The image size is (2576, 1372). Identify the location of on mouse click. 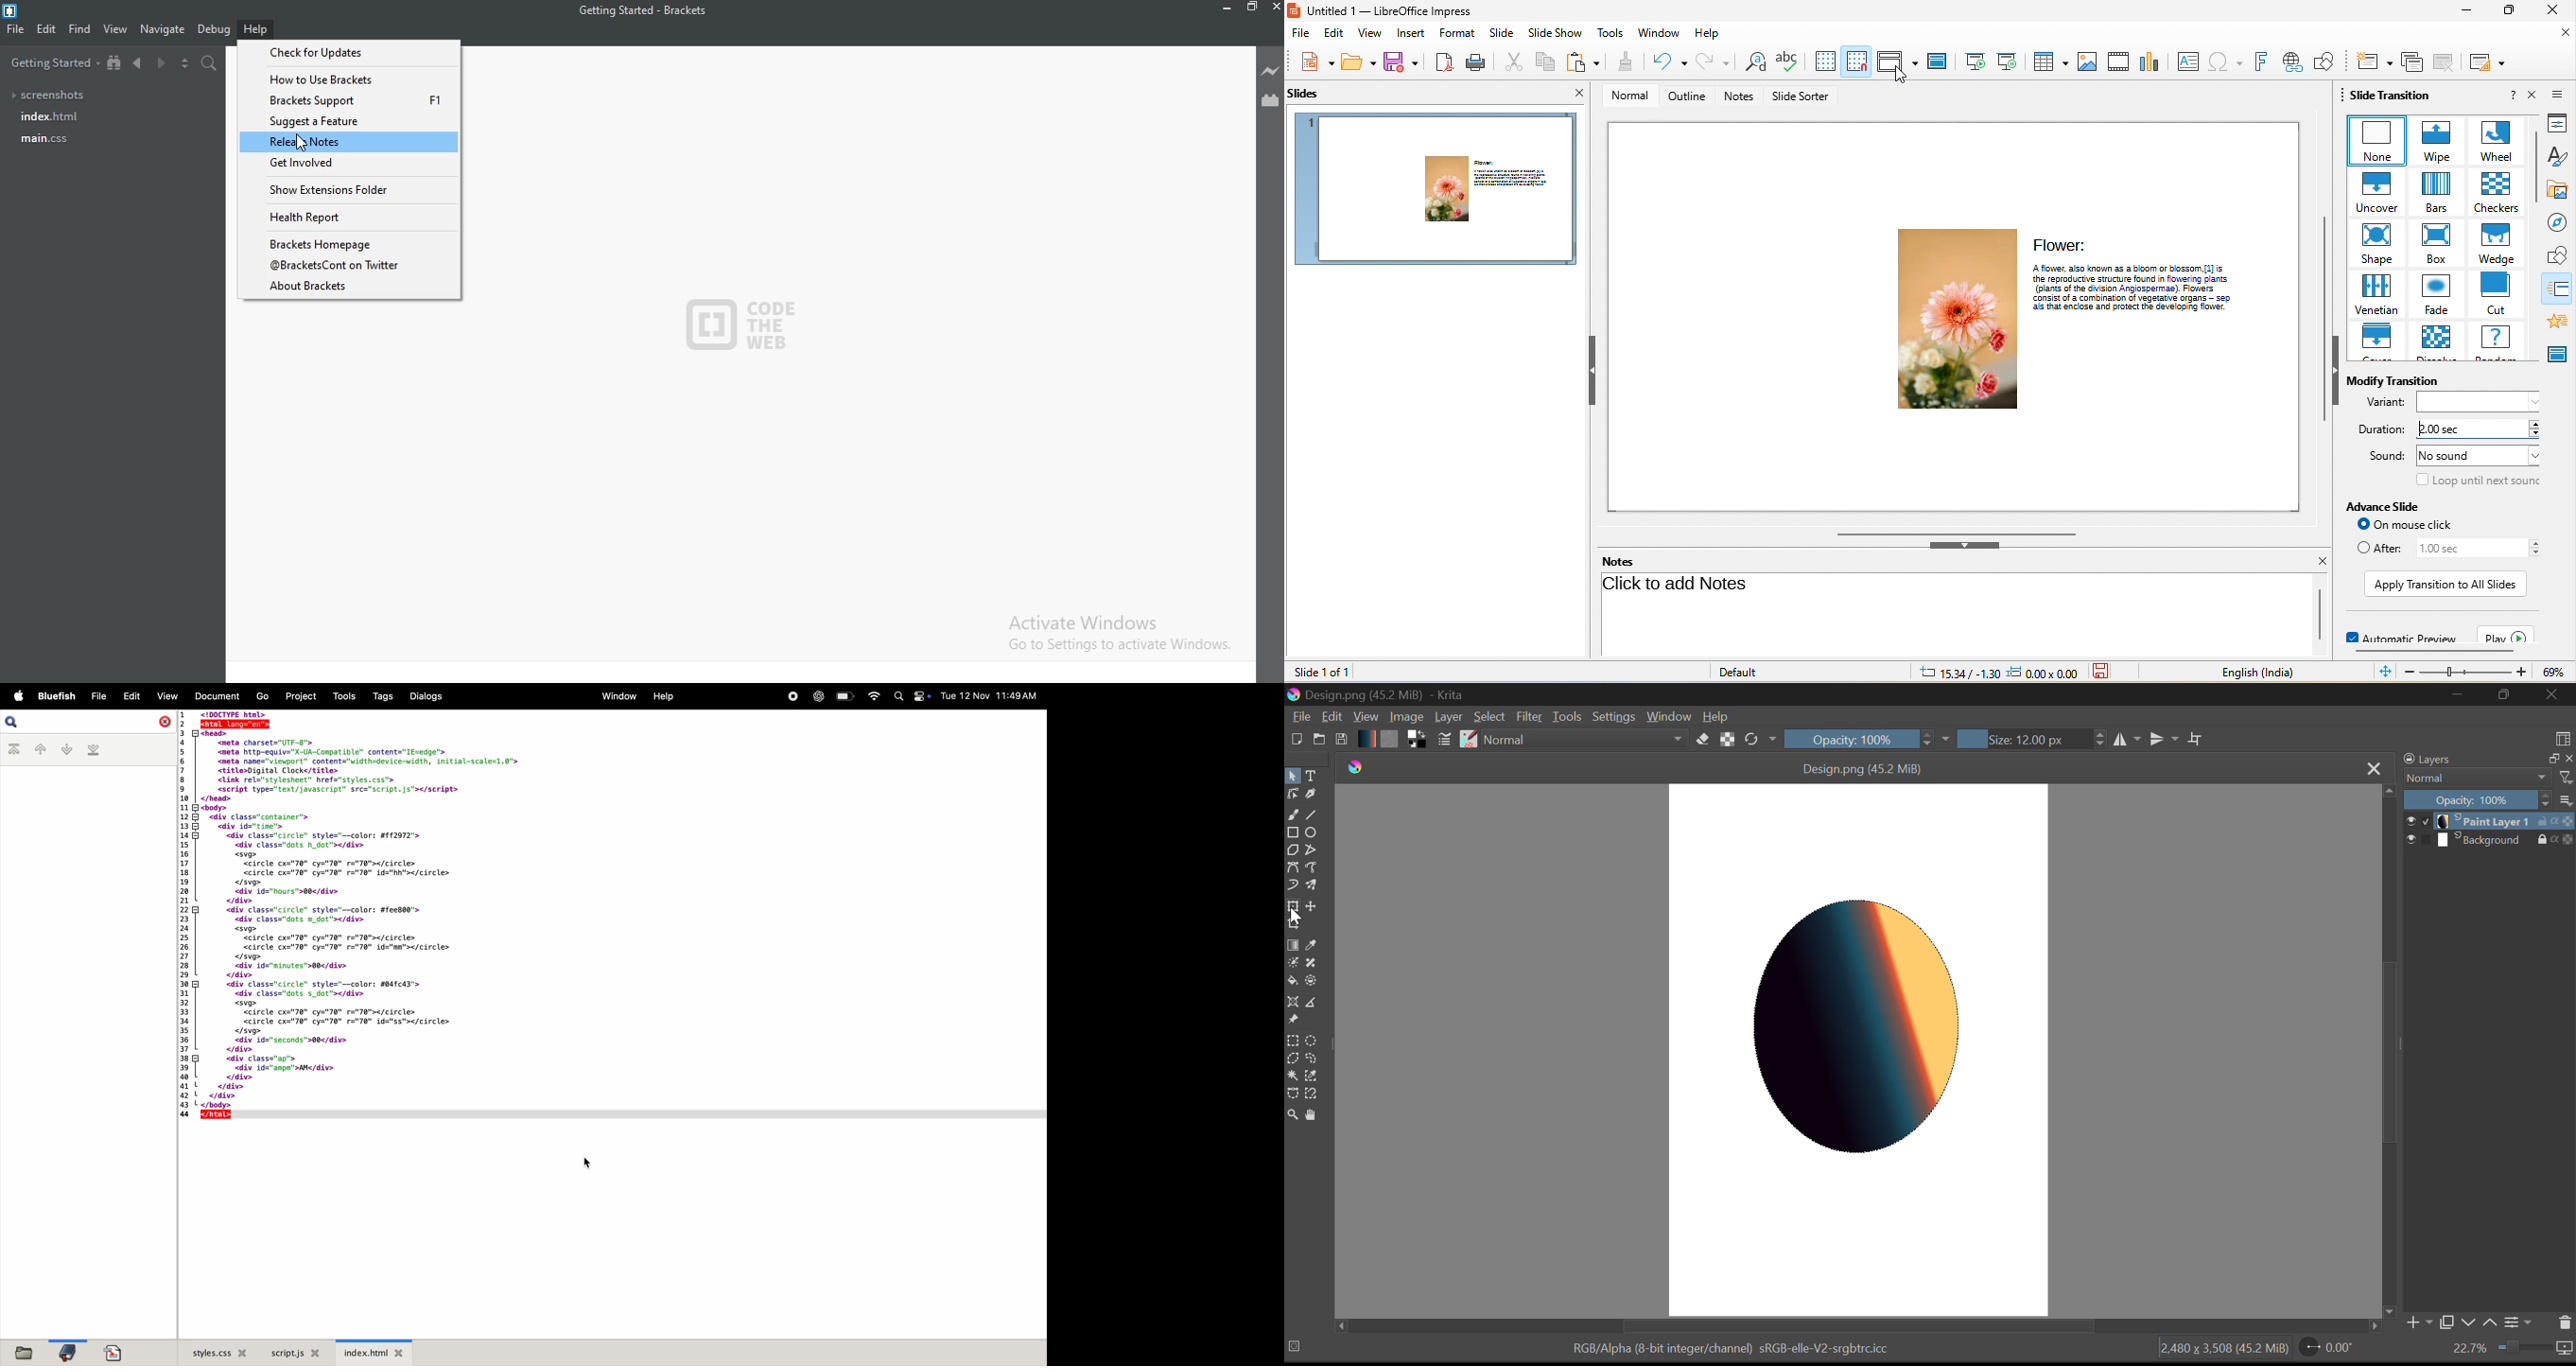
(2415, 524).